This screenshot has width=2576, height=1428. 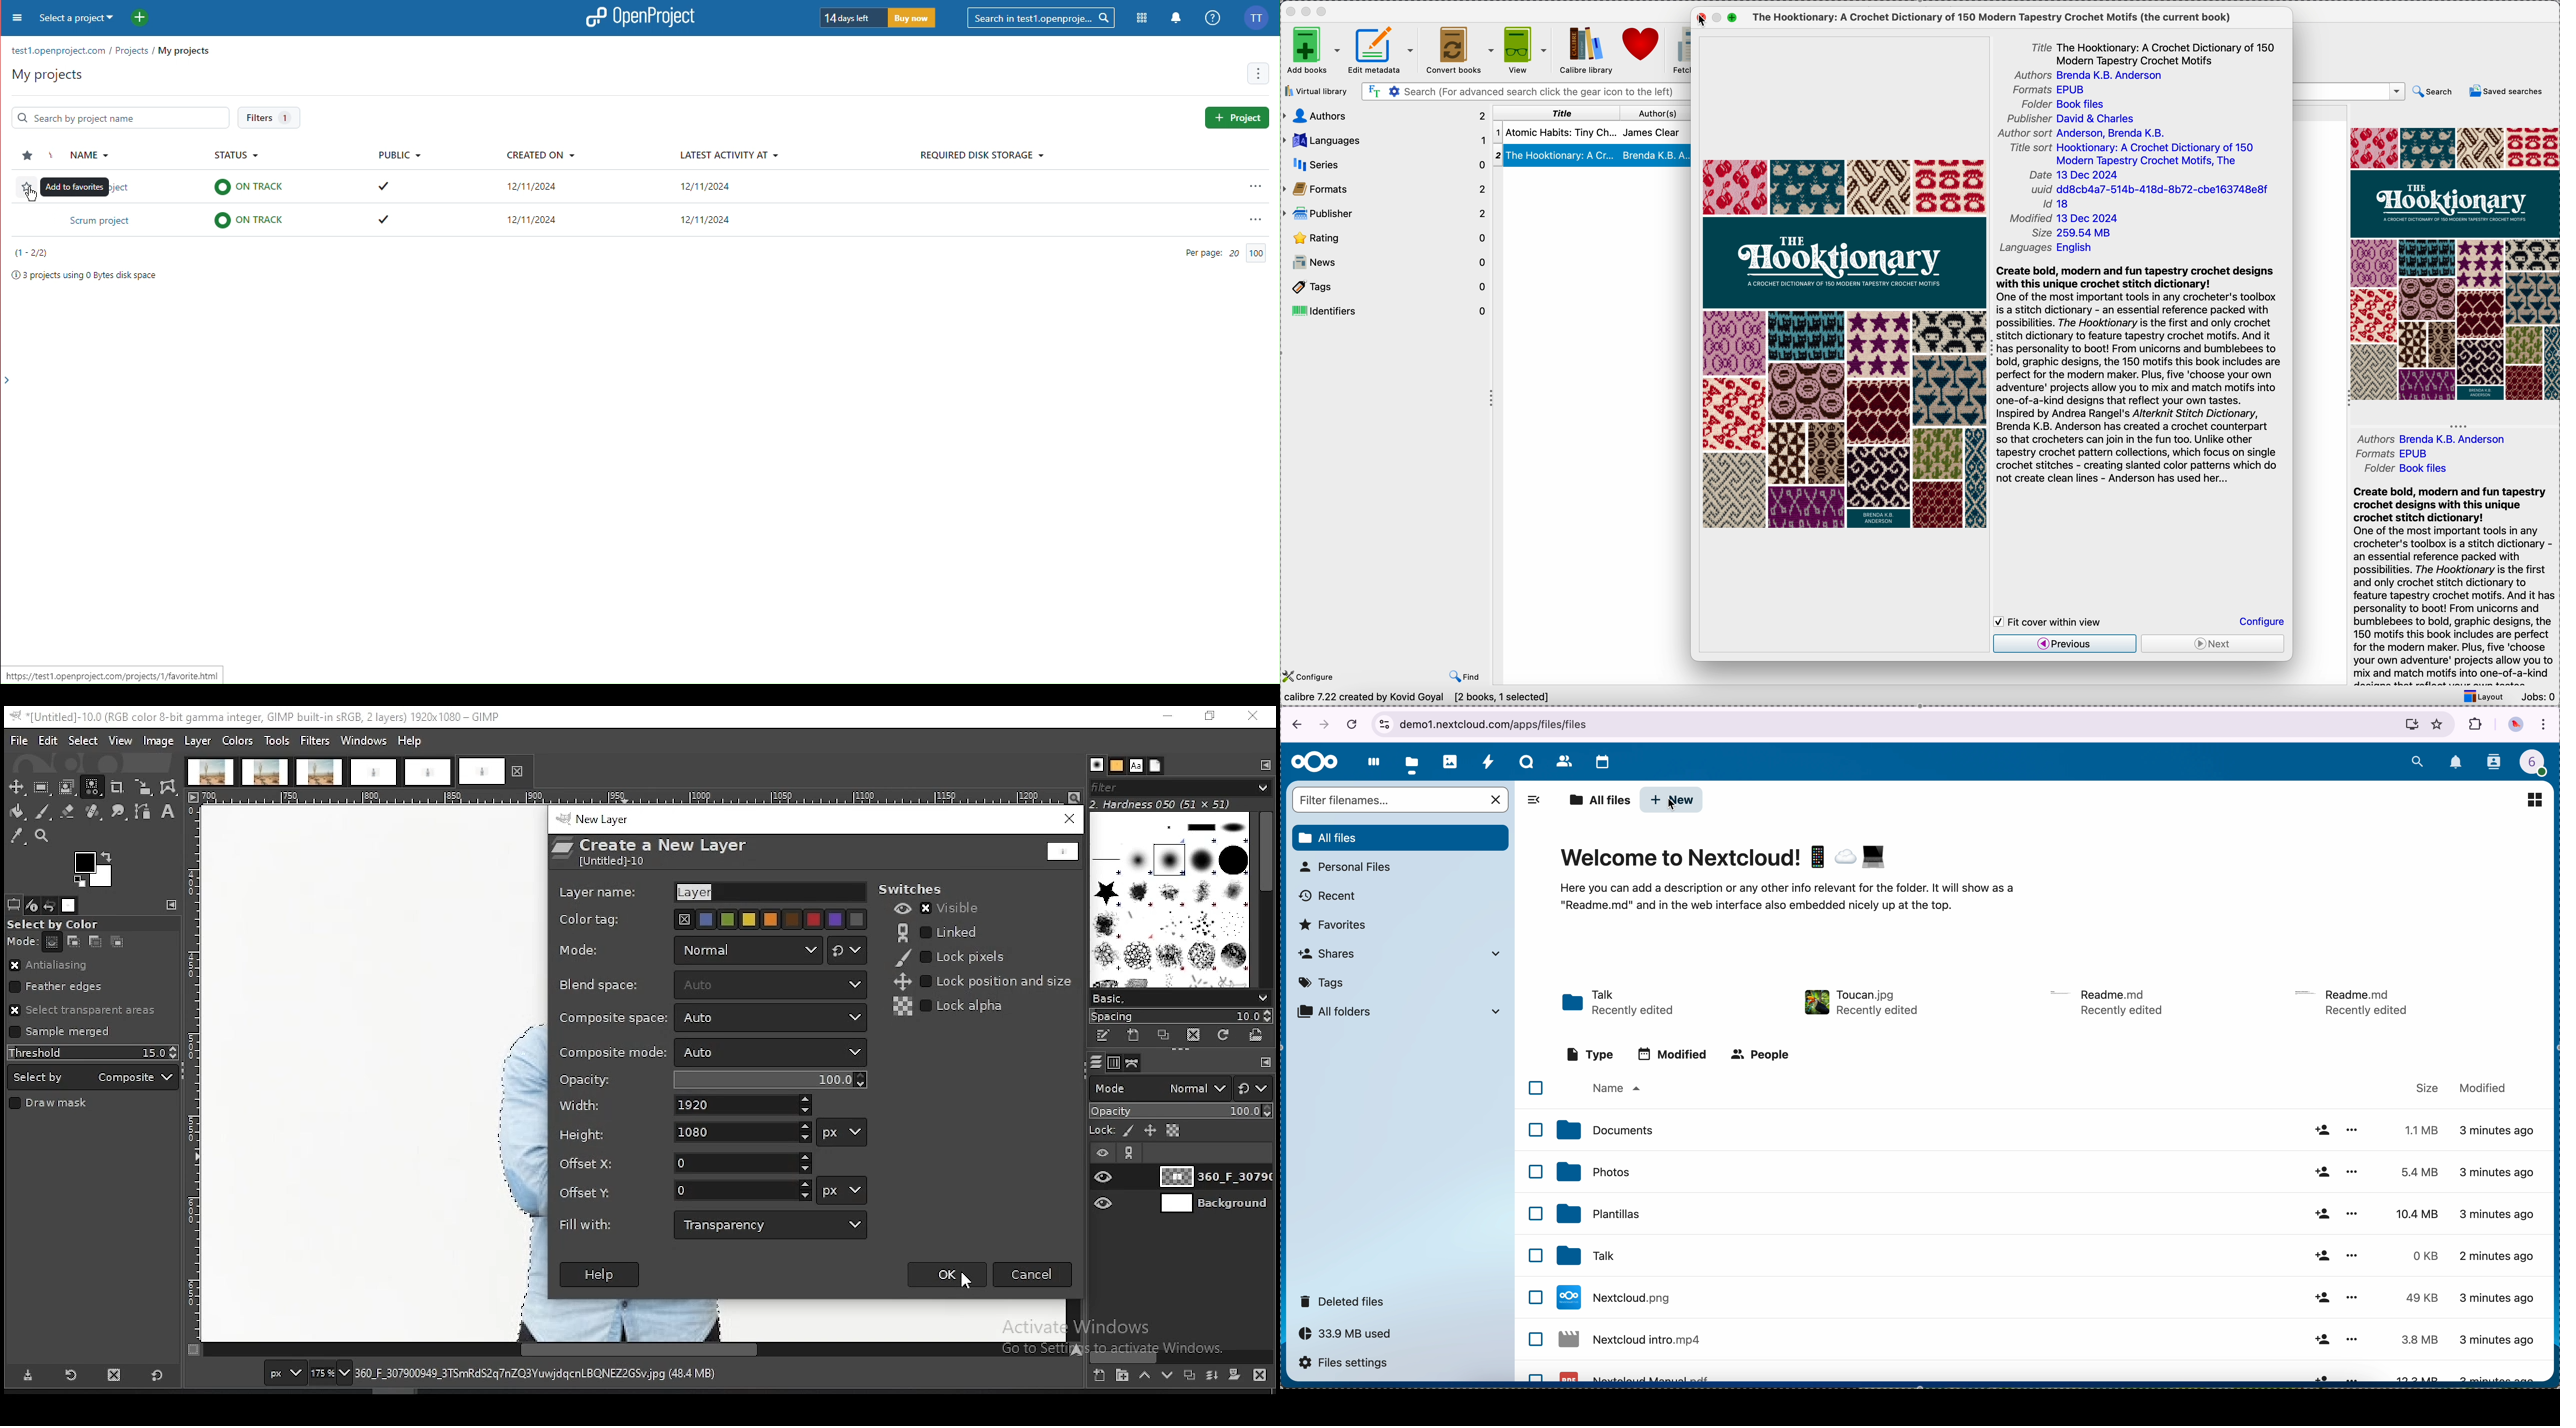 What do you see at coordinates (1678, 49) in the screenshot?
I see `fetch news` at bounding box center [1678, 49].